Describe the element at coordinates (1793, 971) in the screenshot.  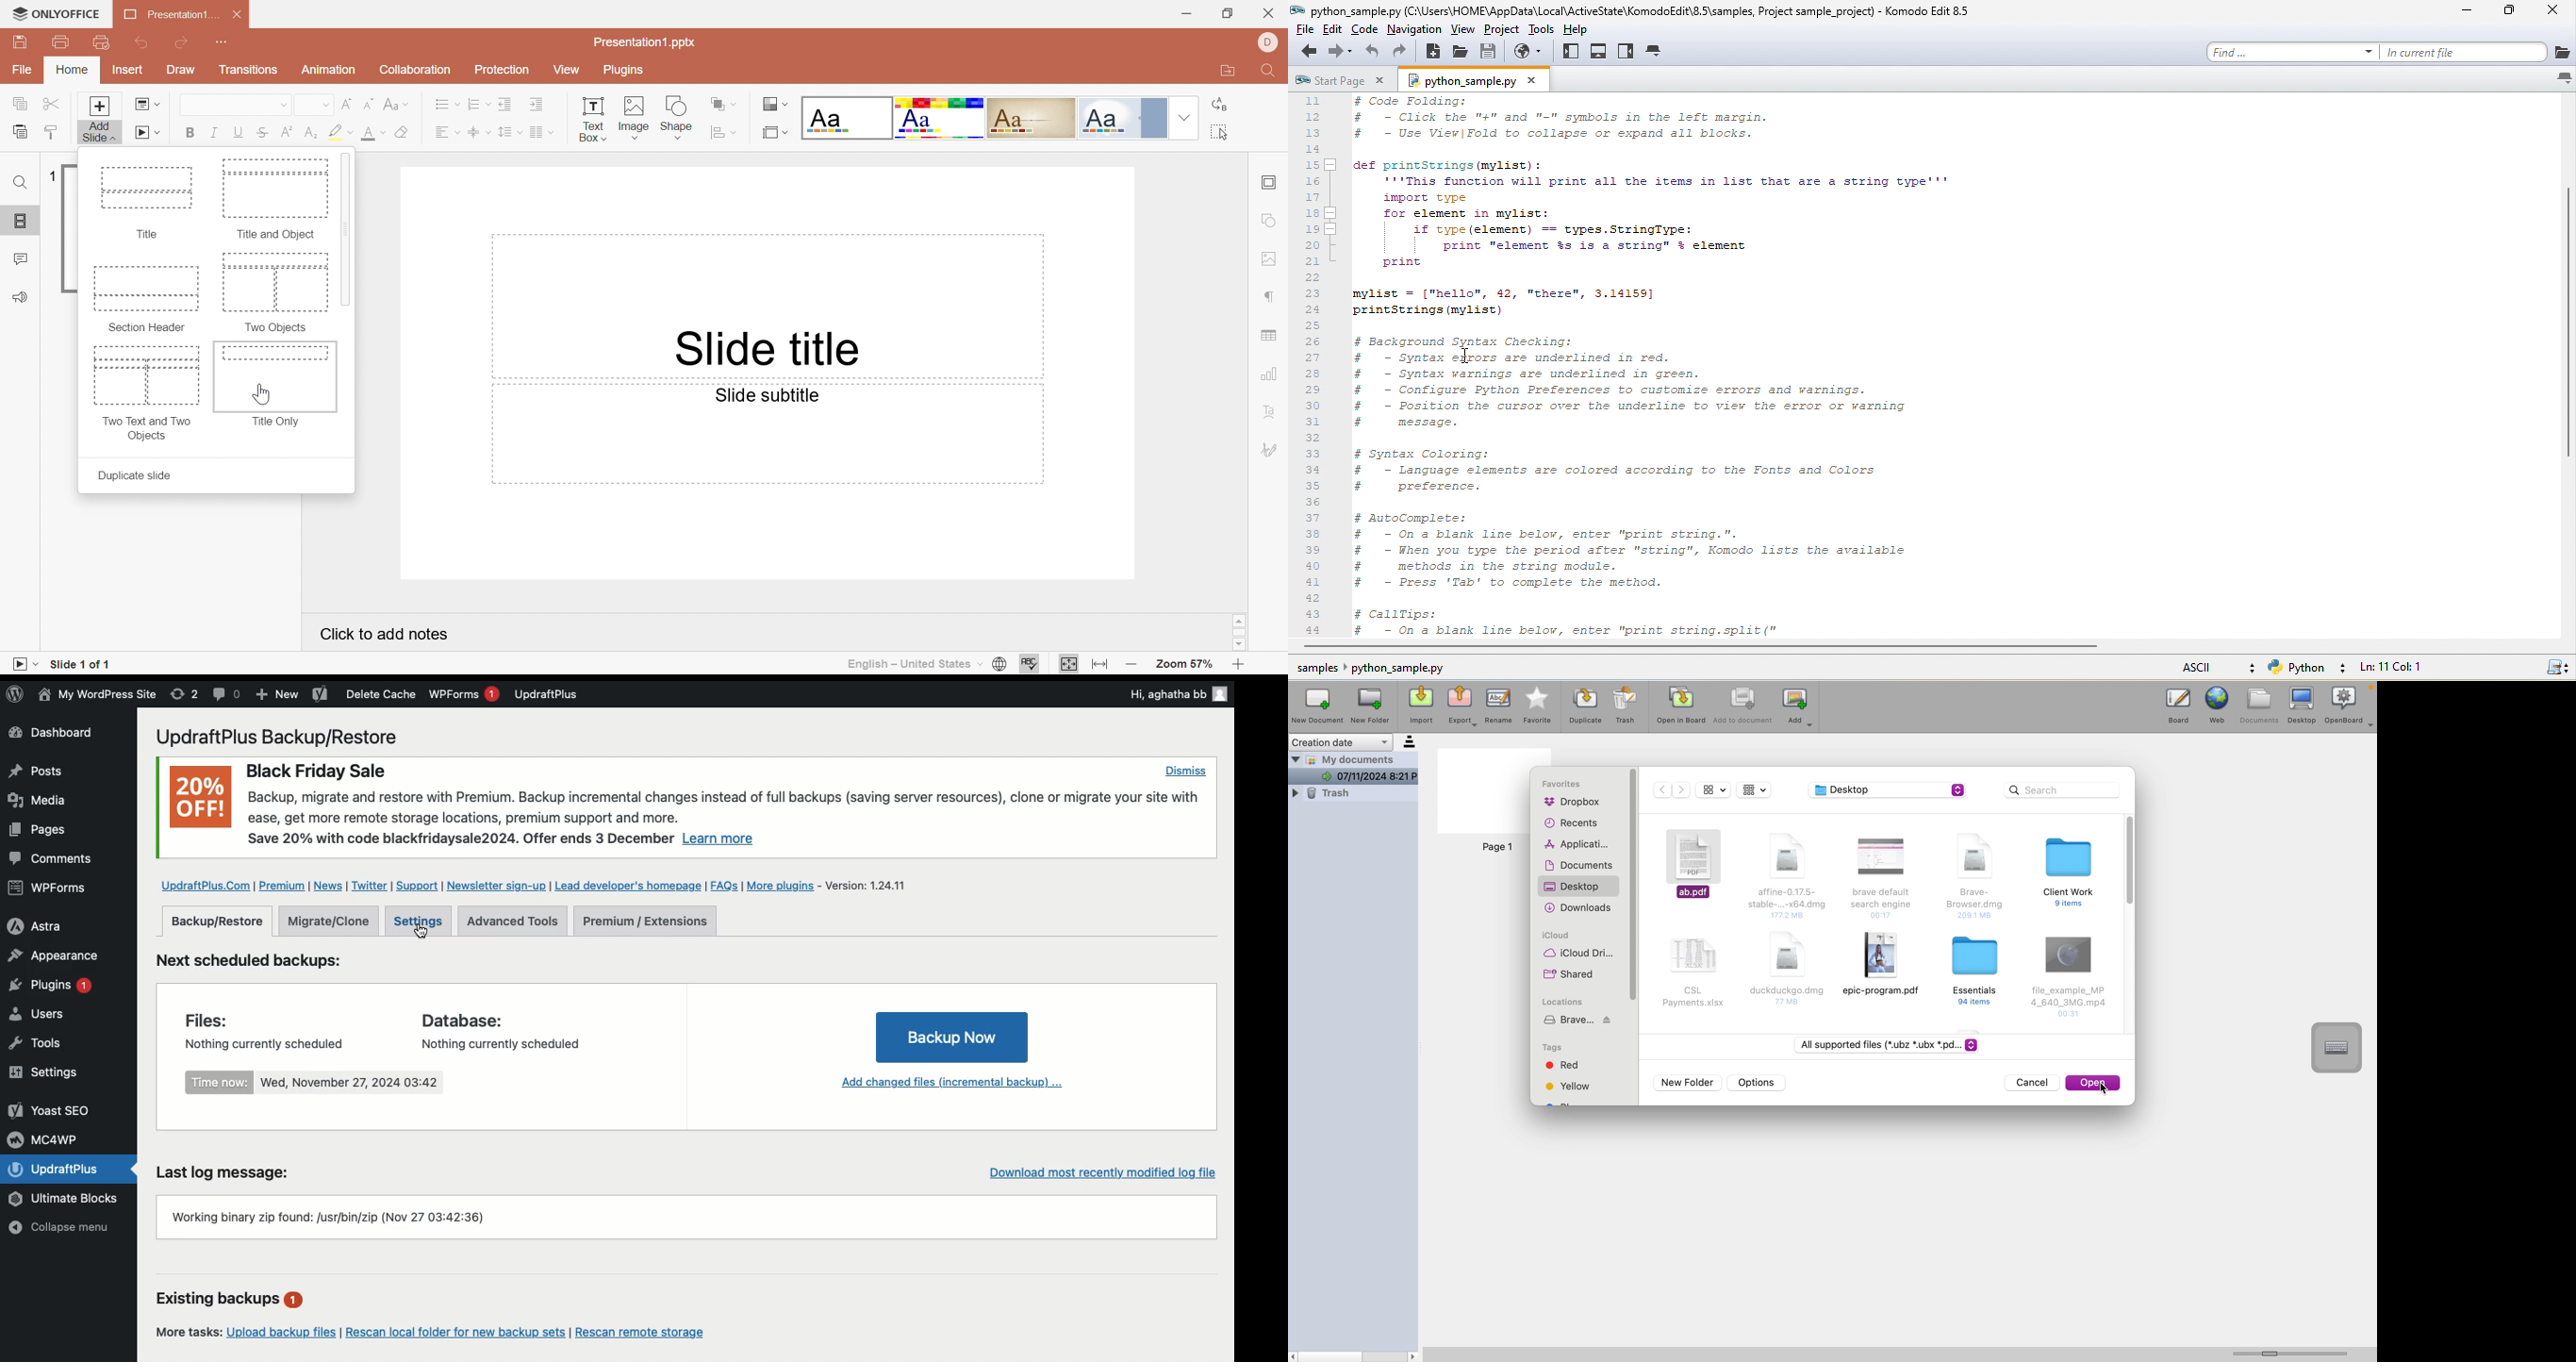
I see `document` at that location.